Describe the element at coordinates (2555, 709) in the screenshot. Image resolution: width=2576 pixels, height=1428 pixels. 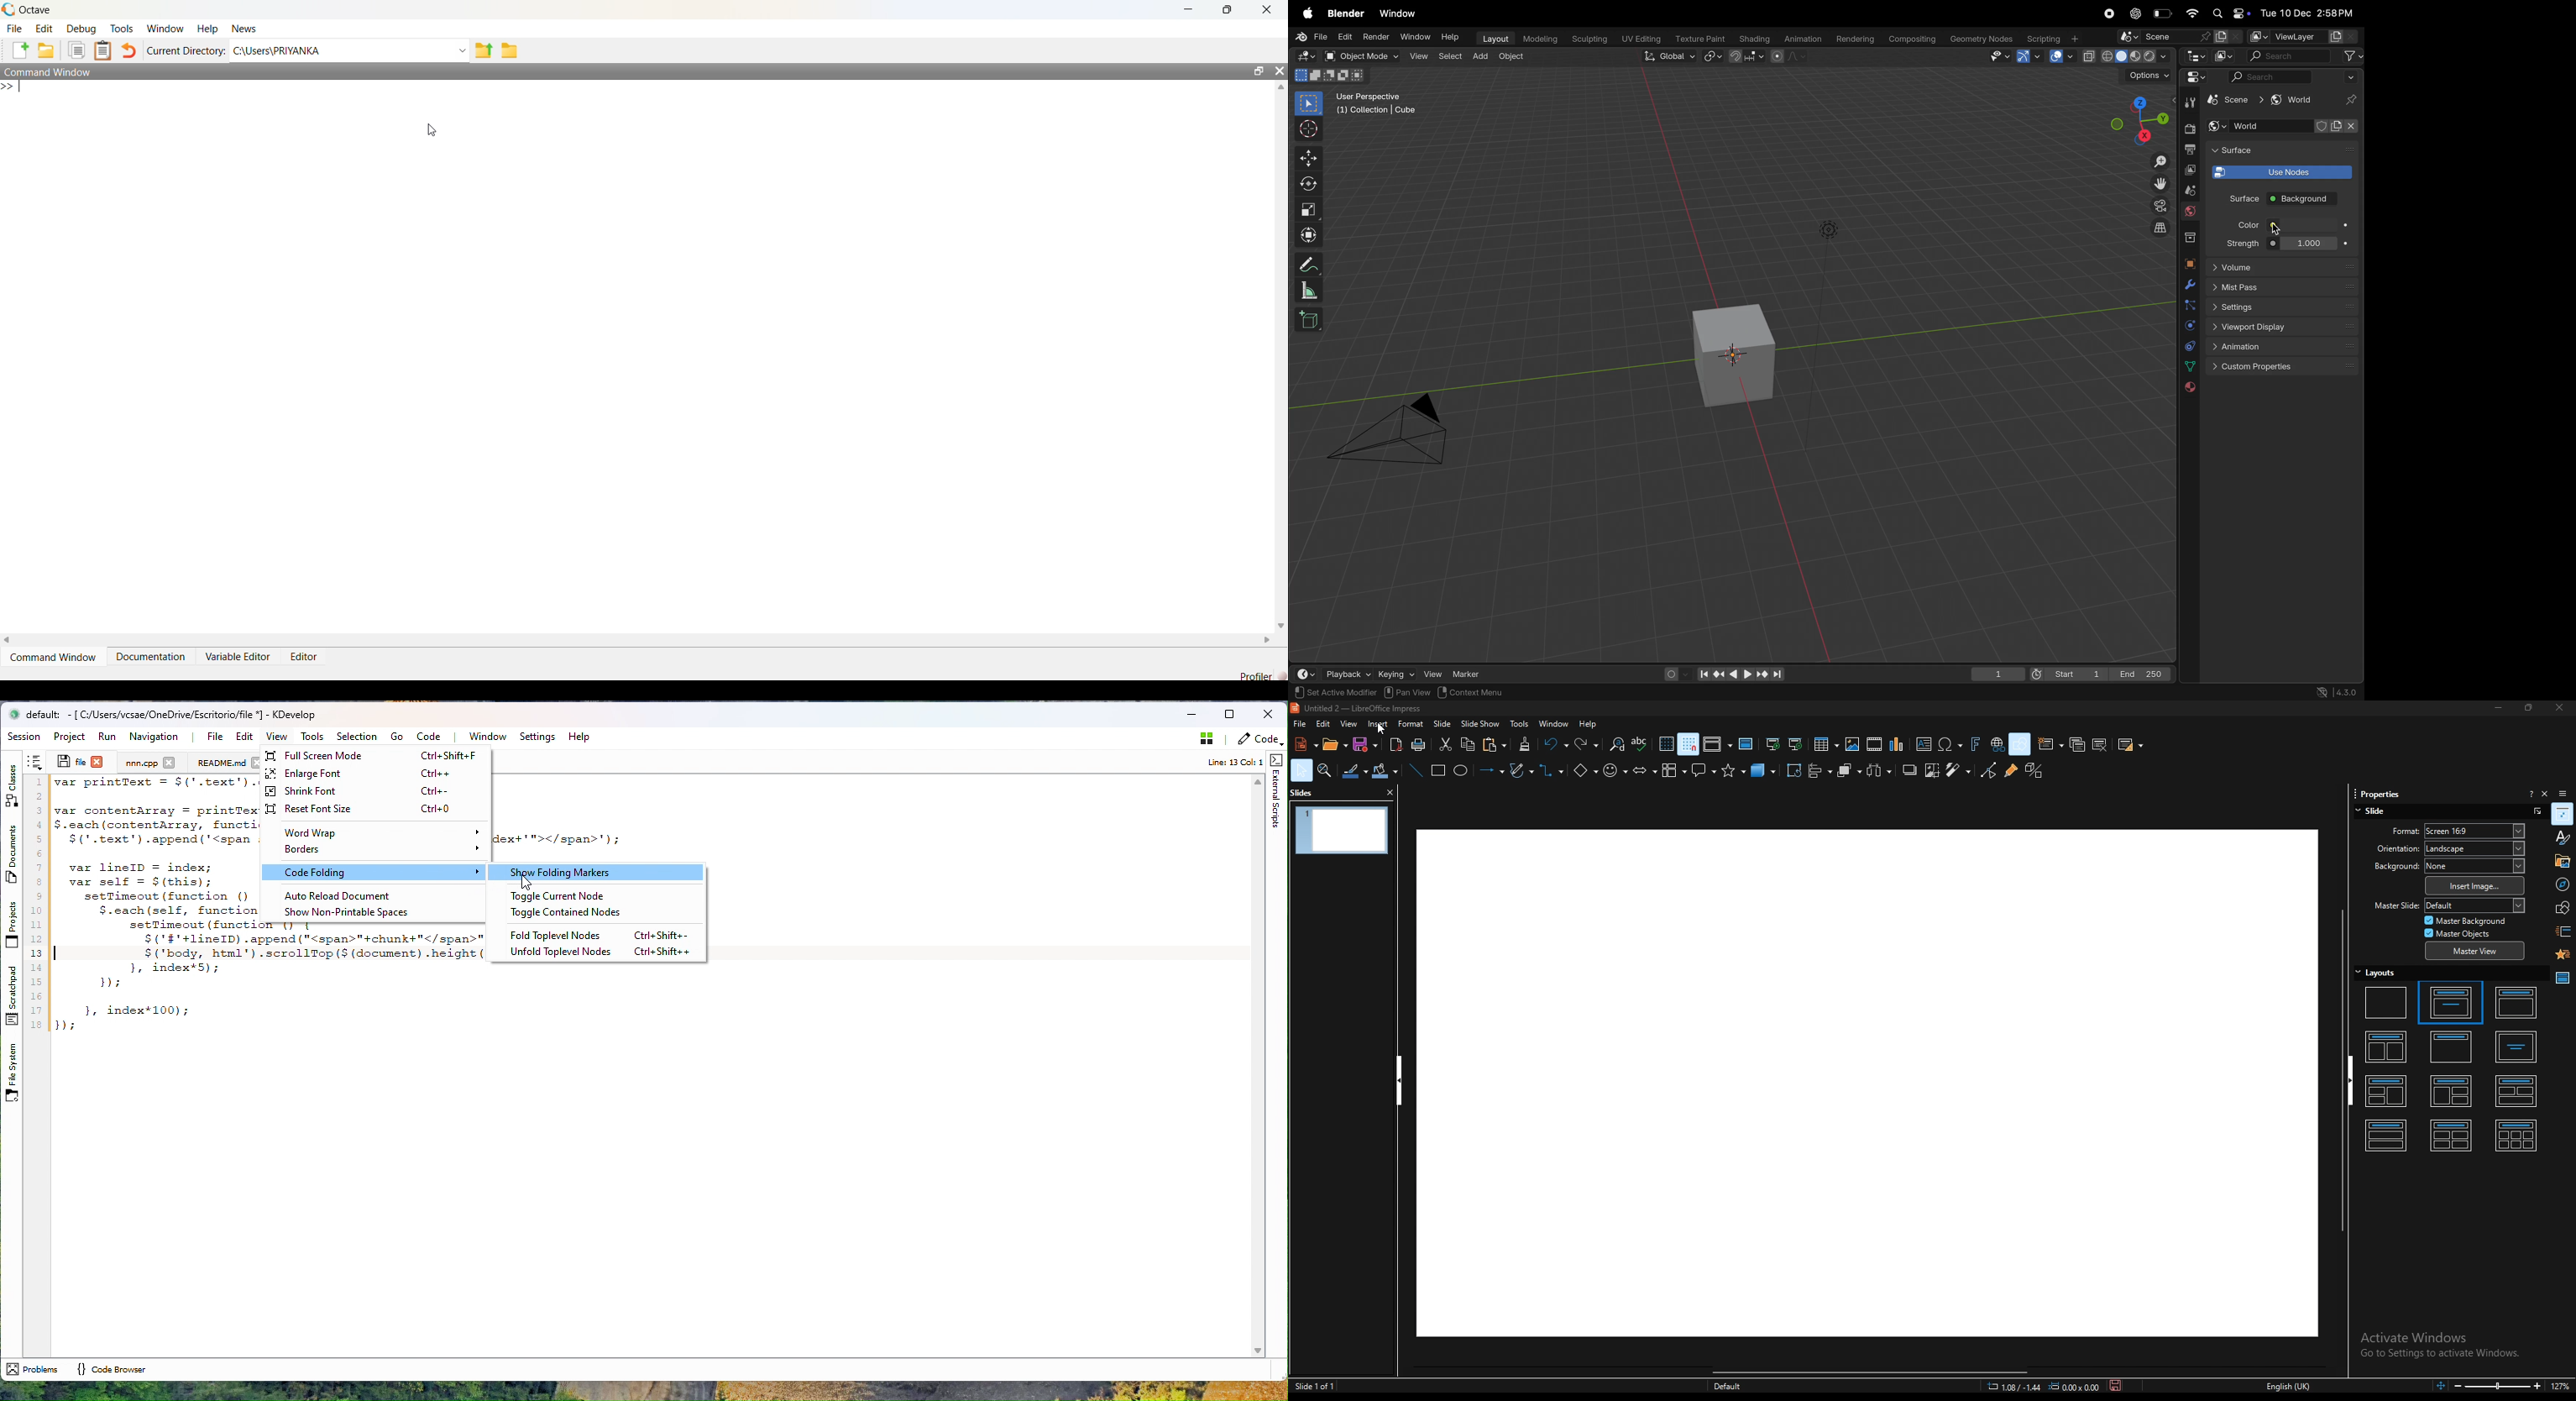
I see `close` at that location.